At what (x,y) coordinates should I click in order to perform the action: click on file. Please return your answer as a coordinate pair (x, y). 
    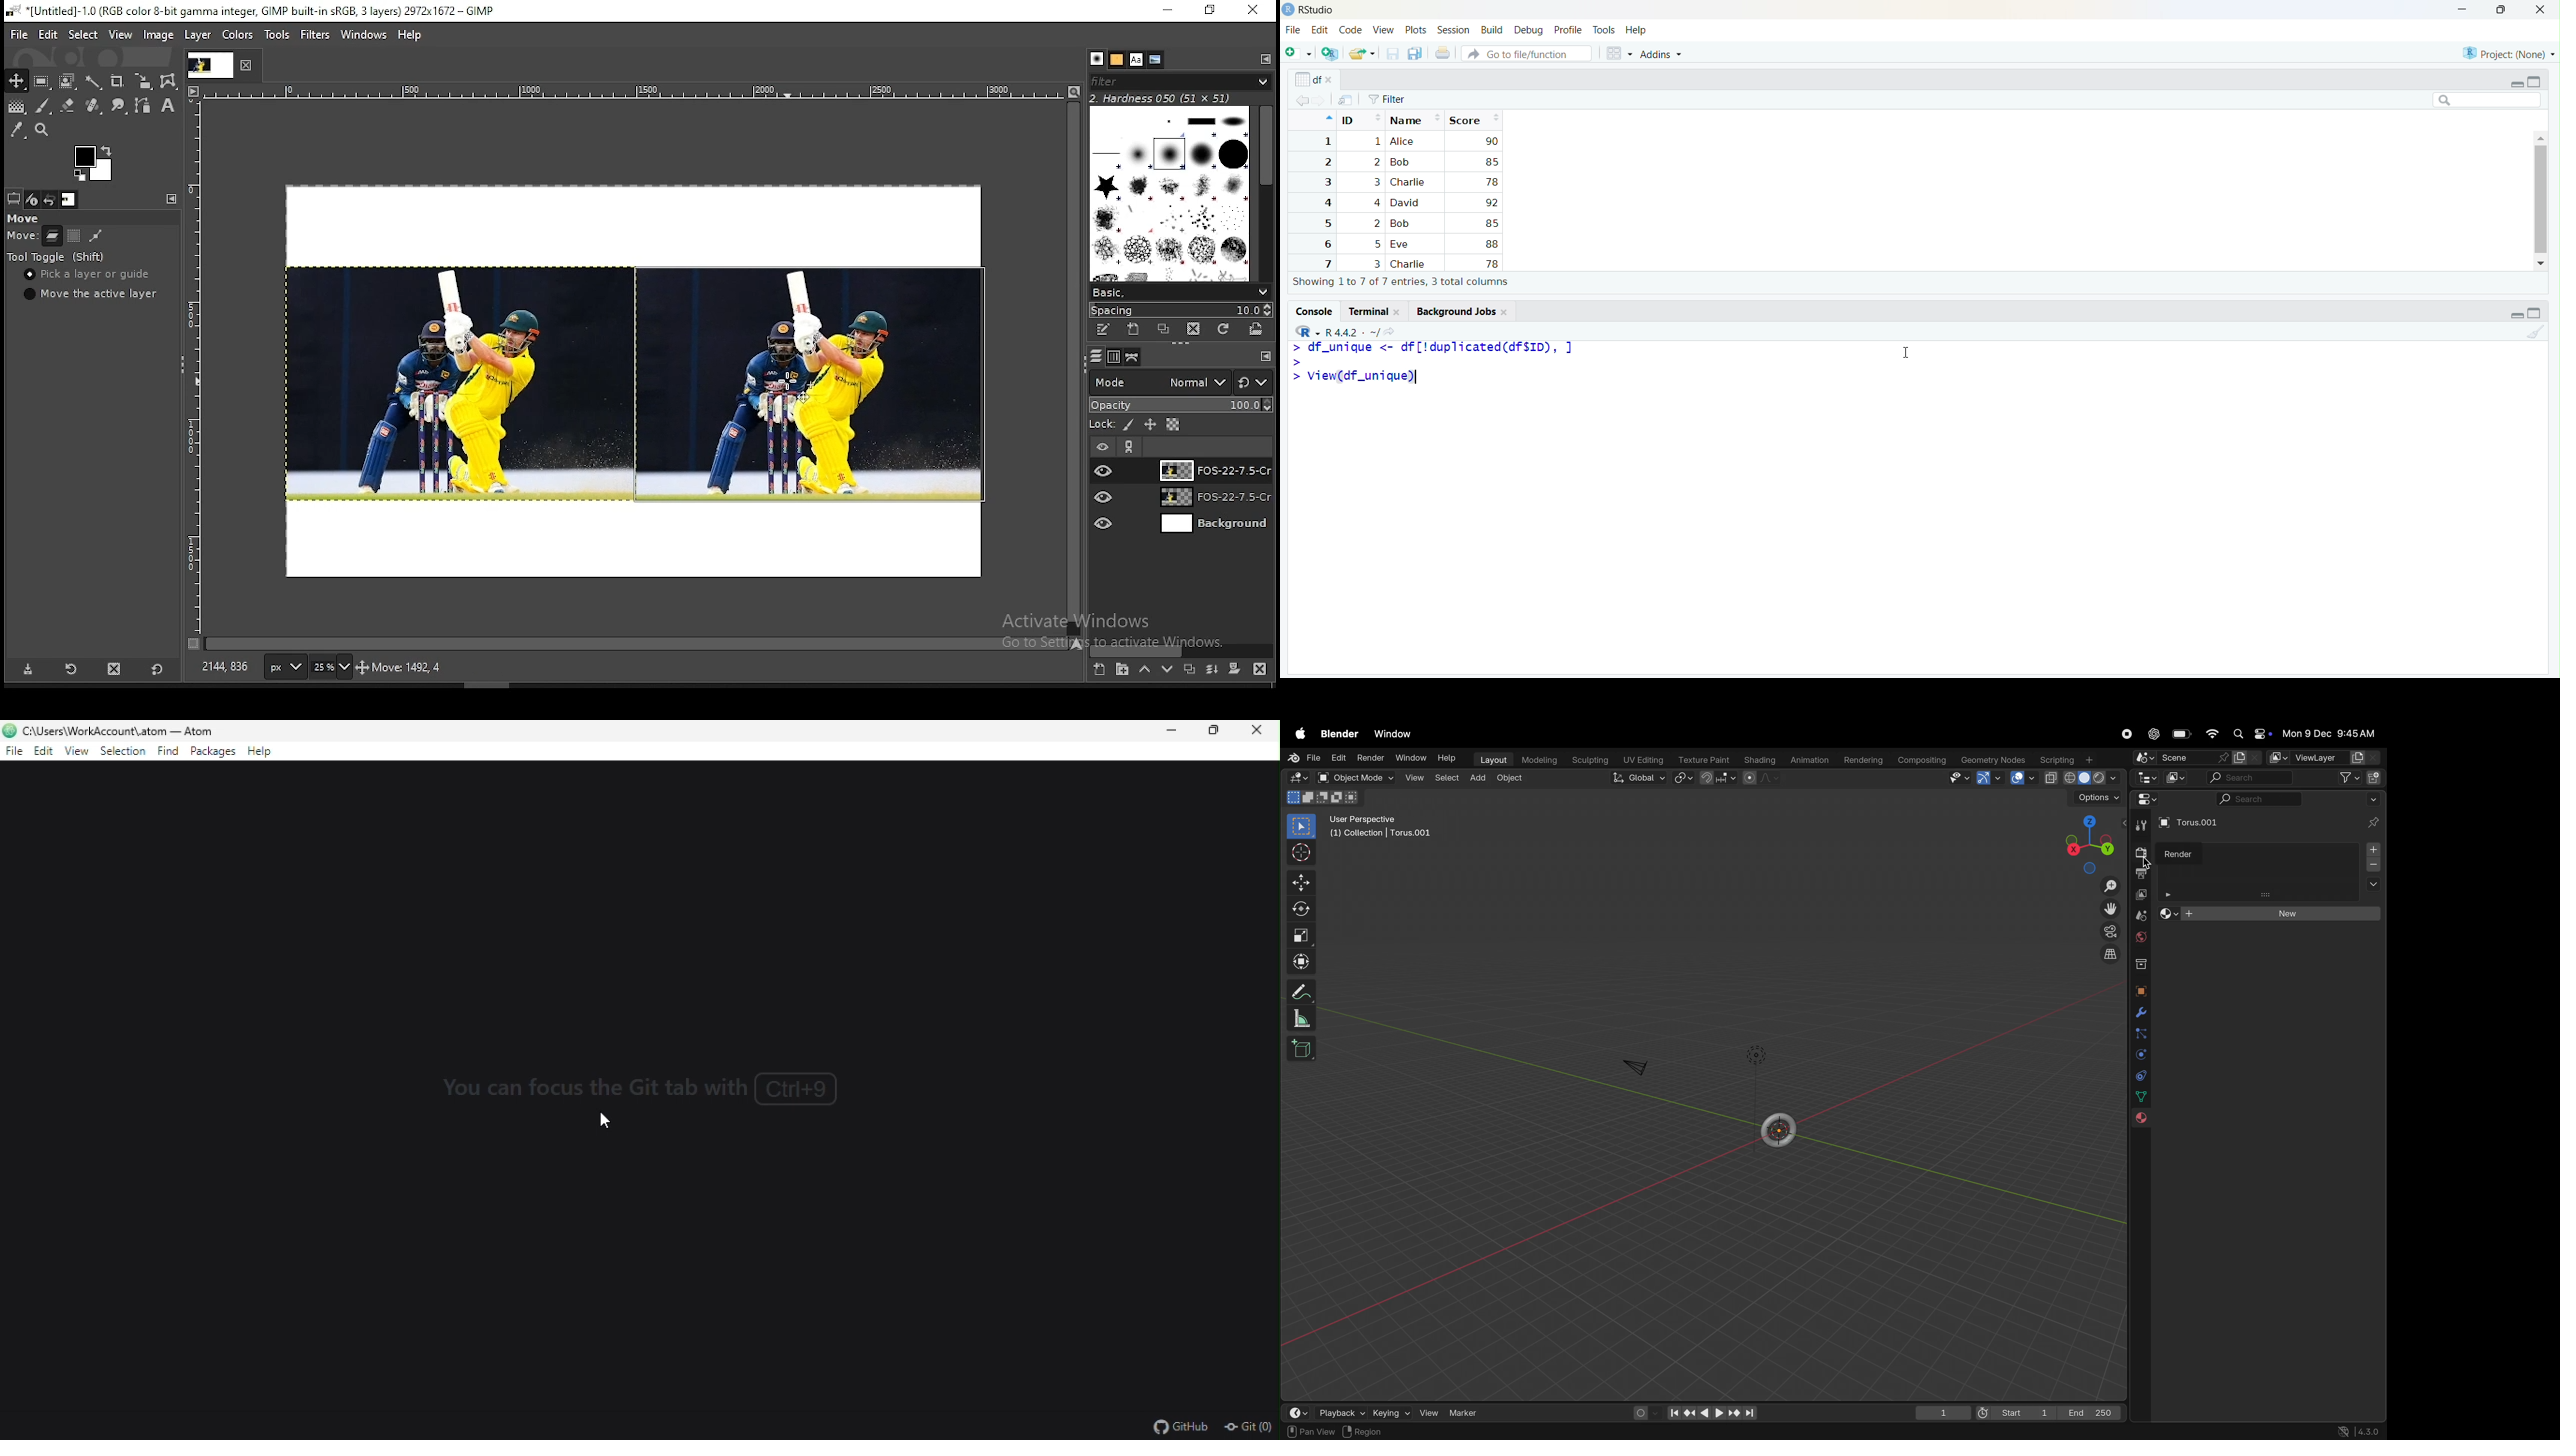
    Looking at the image, I should click on (19, 33).